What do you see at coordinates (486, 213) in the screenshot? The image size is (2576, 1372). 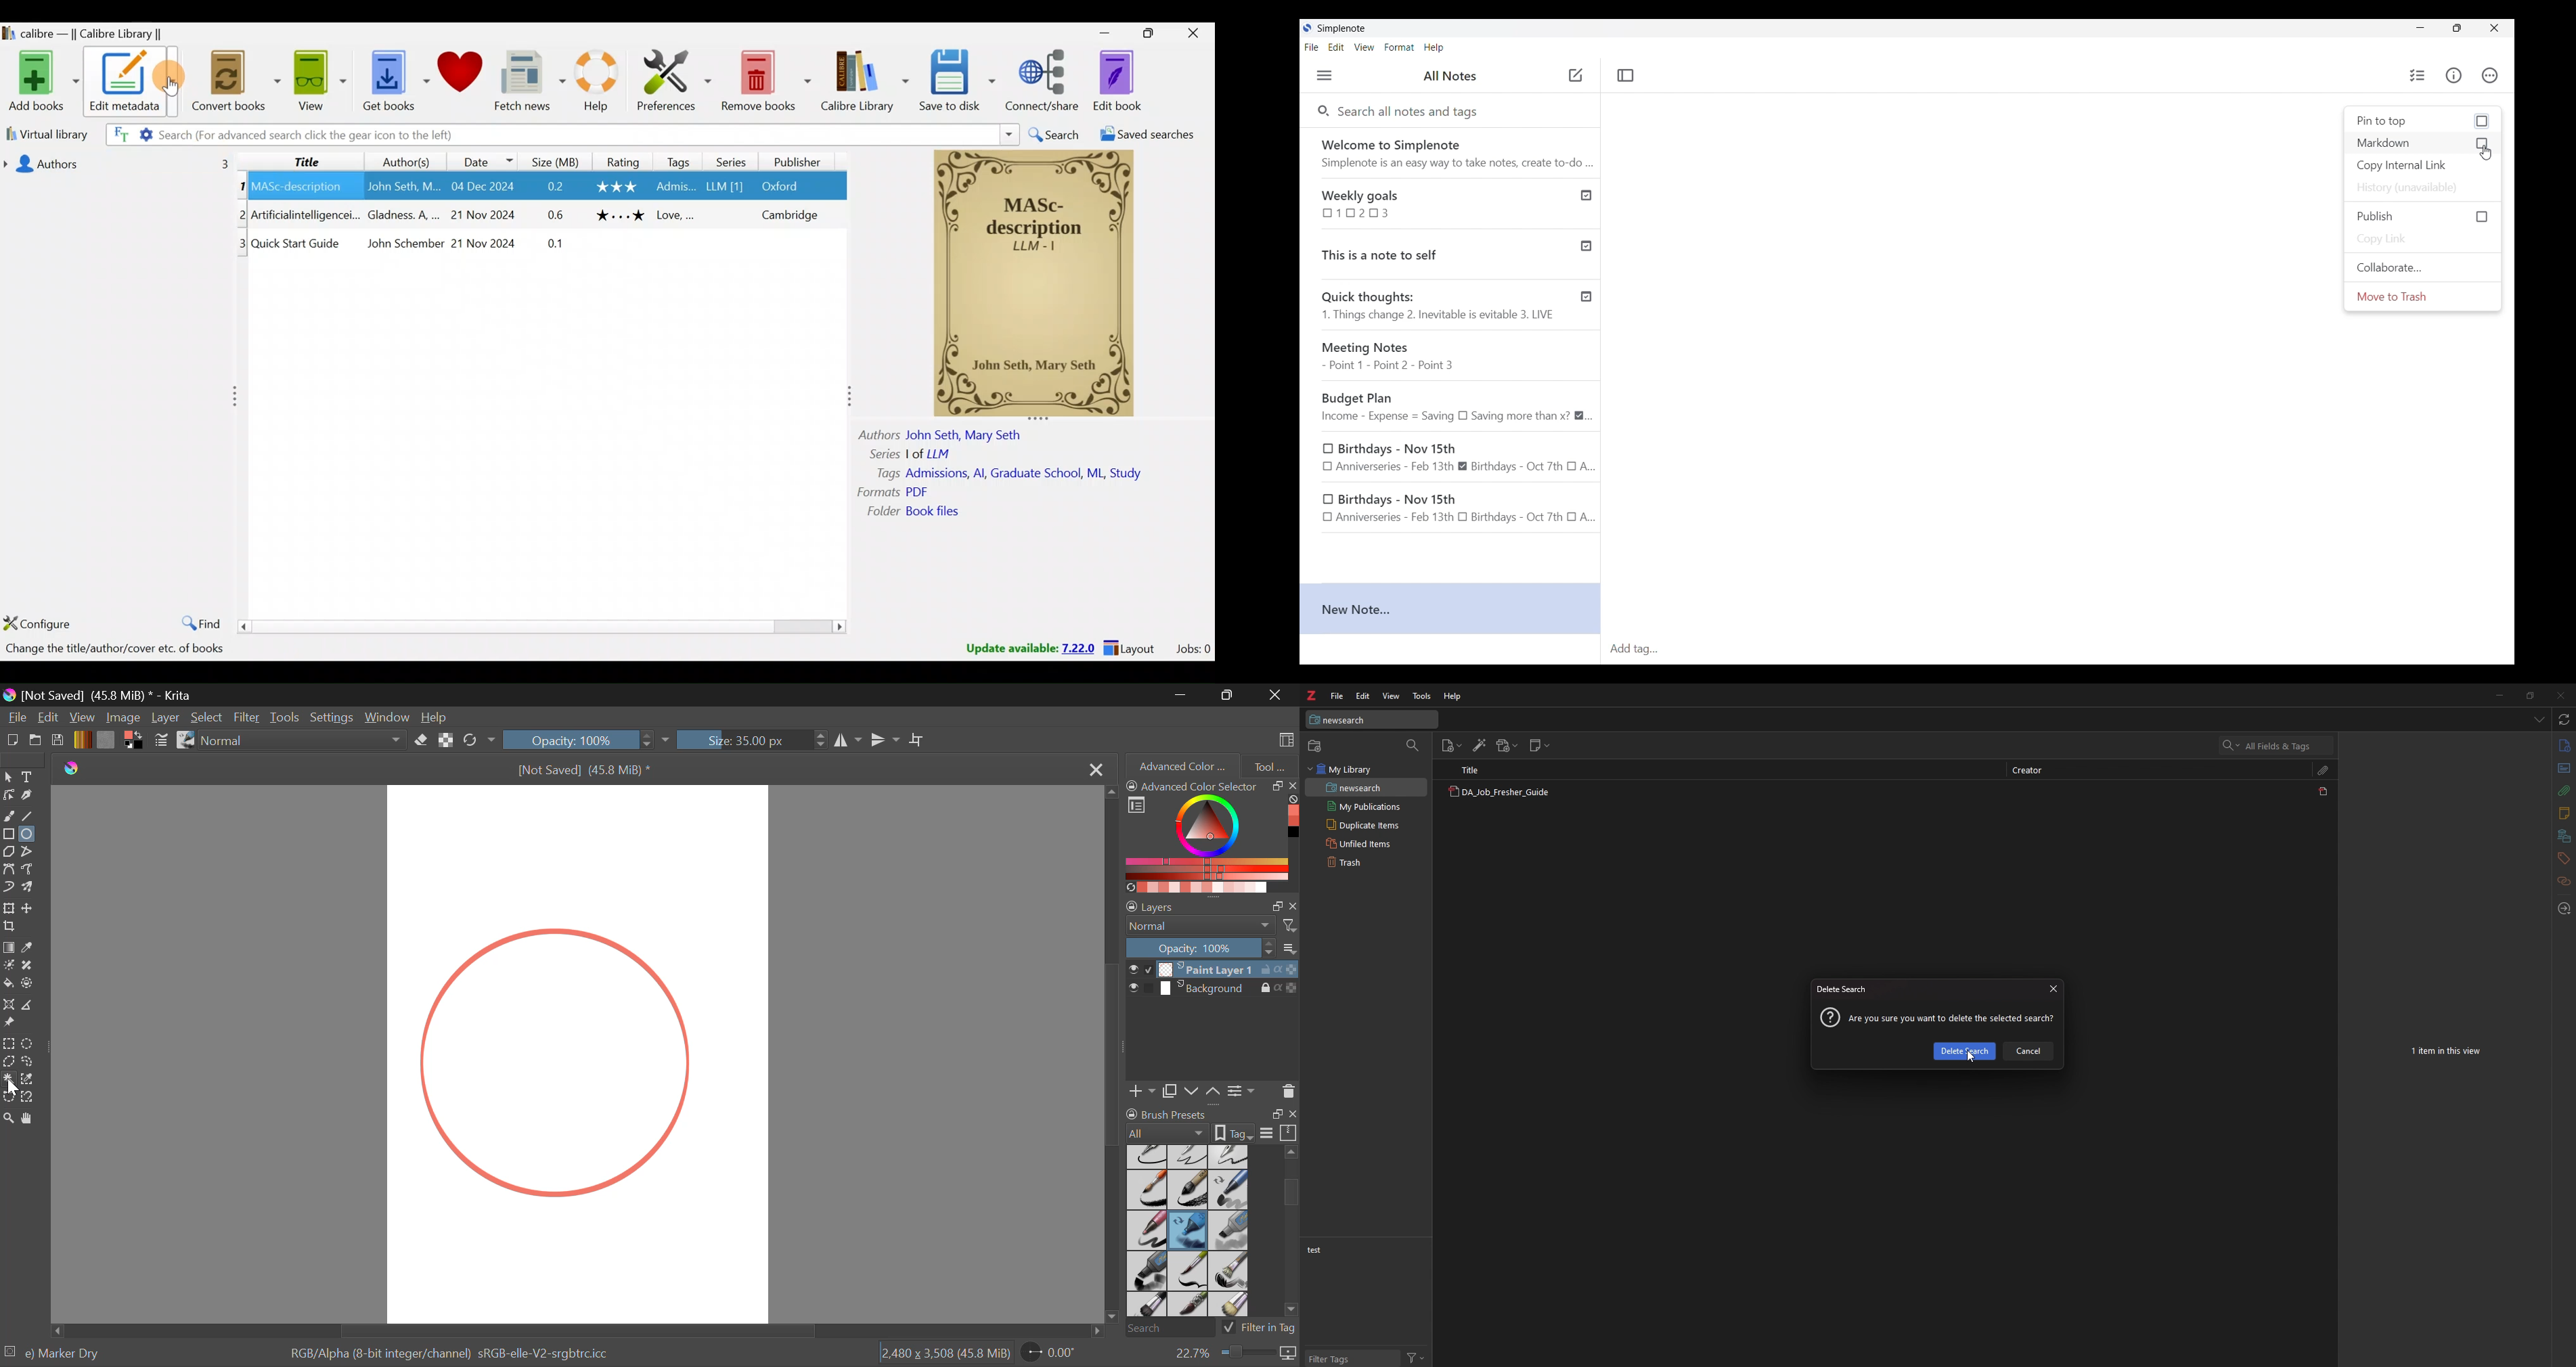 I see `` at bounding box center [486, 213].